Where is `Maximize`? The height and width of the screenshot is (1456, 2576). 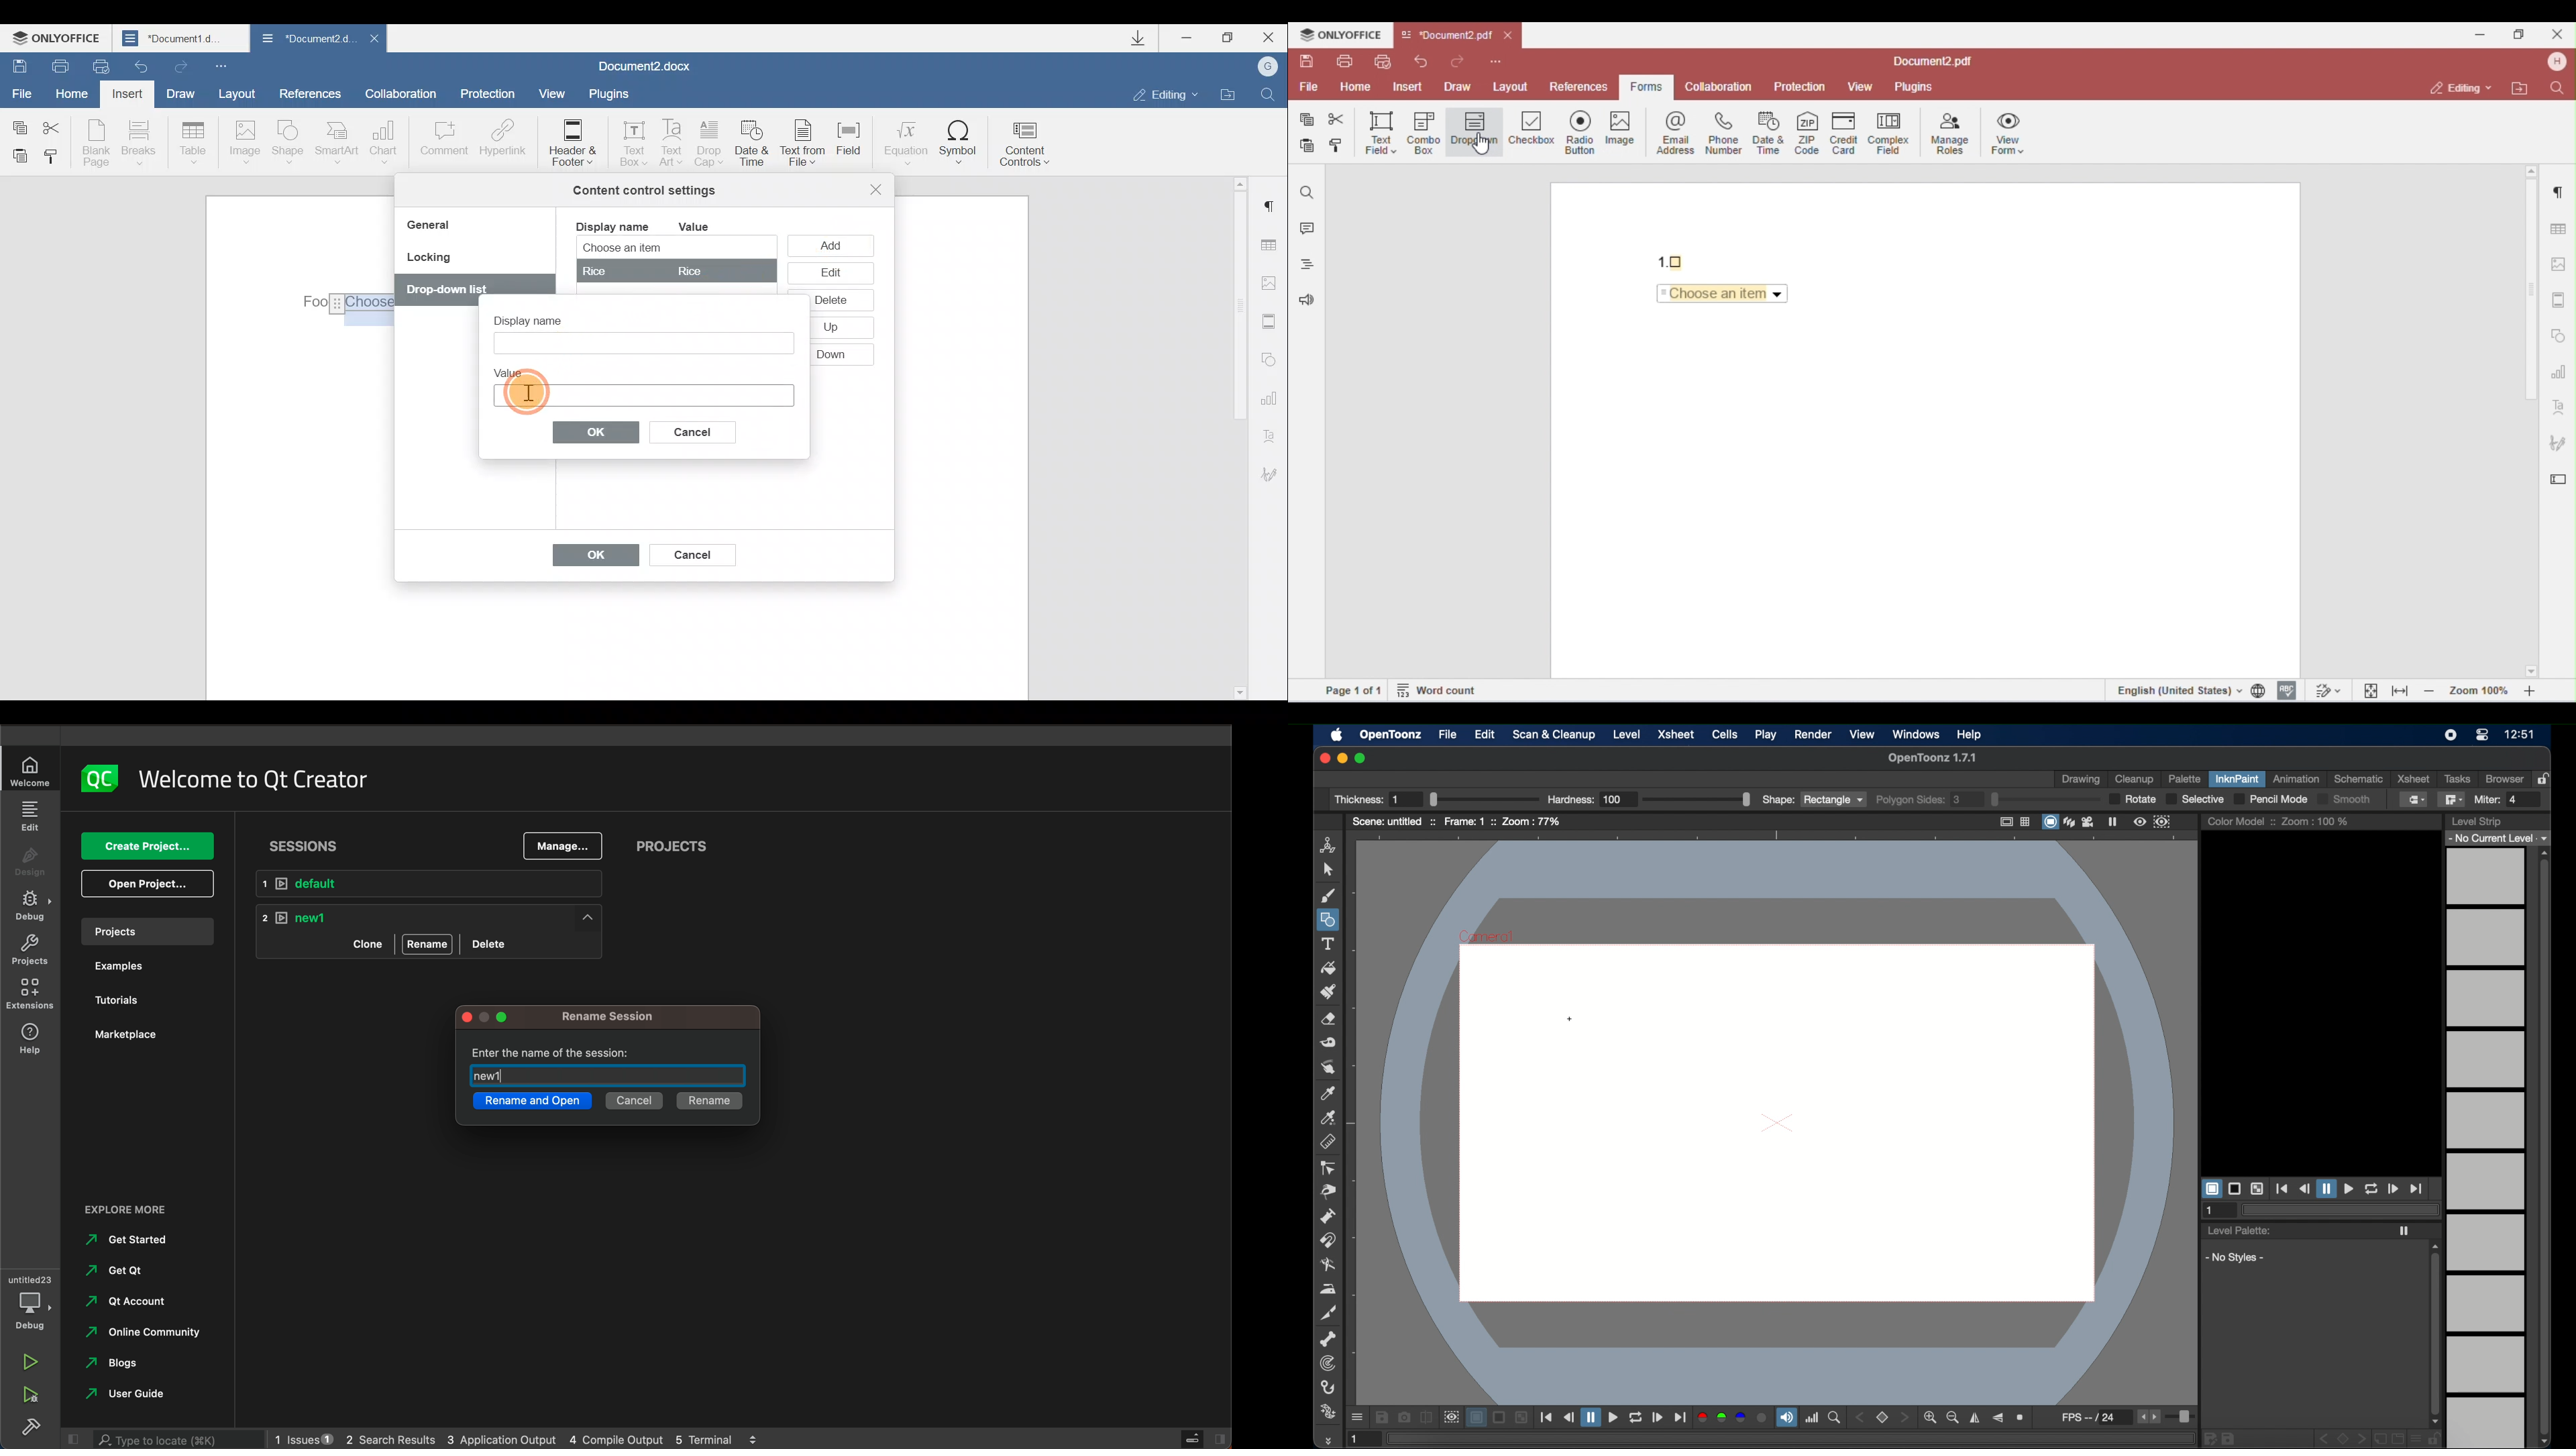 Maximize is located at coordinates (1228, 38).